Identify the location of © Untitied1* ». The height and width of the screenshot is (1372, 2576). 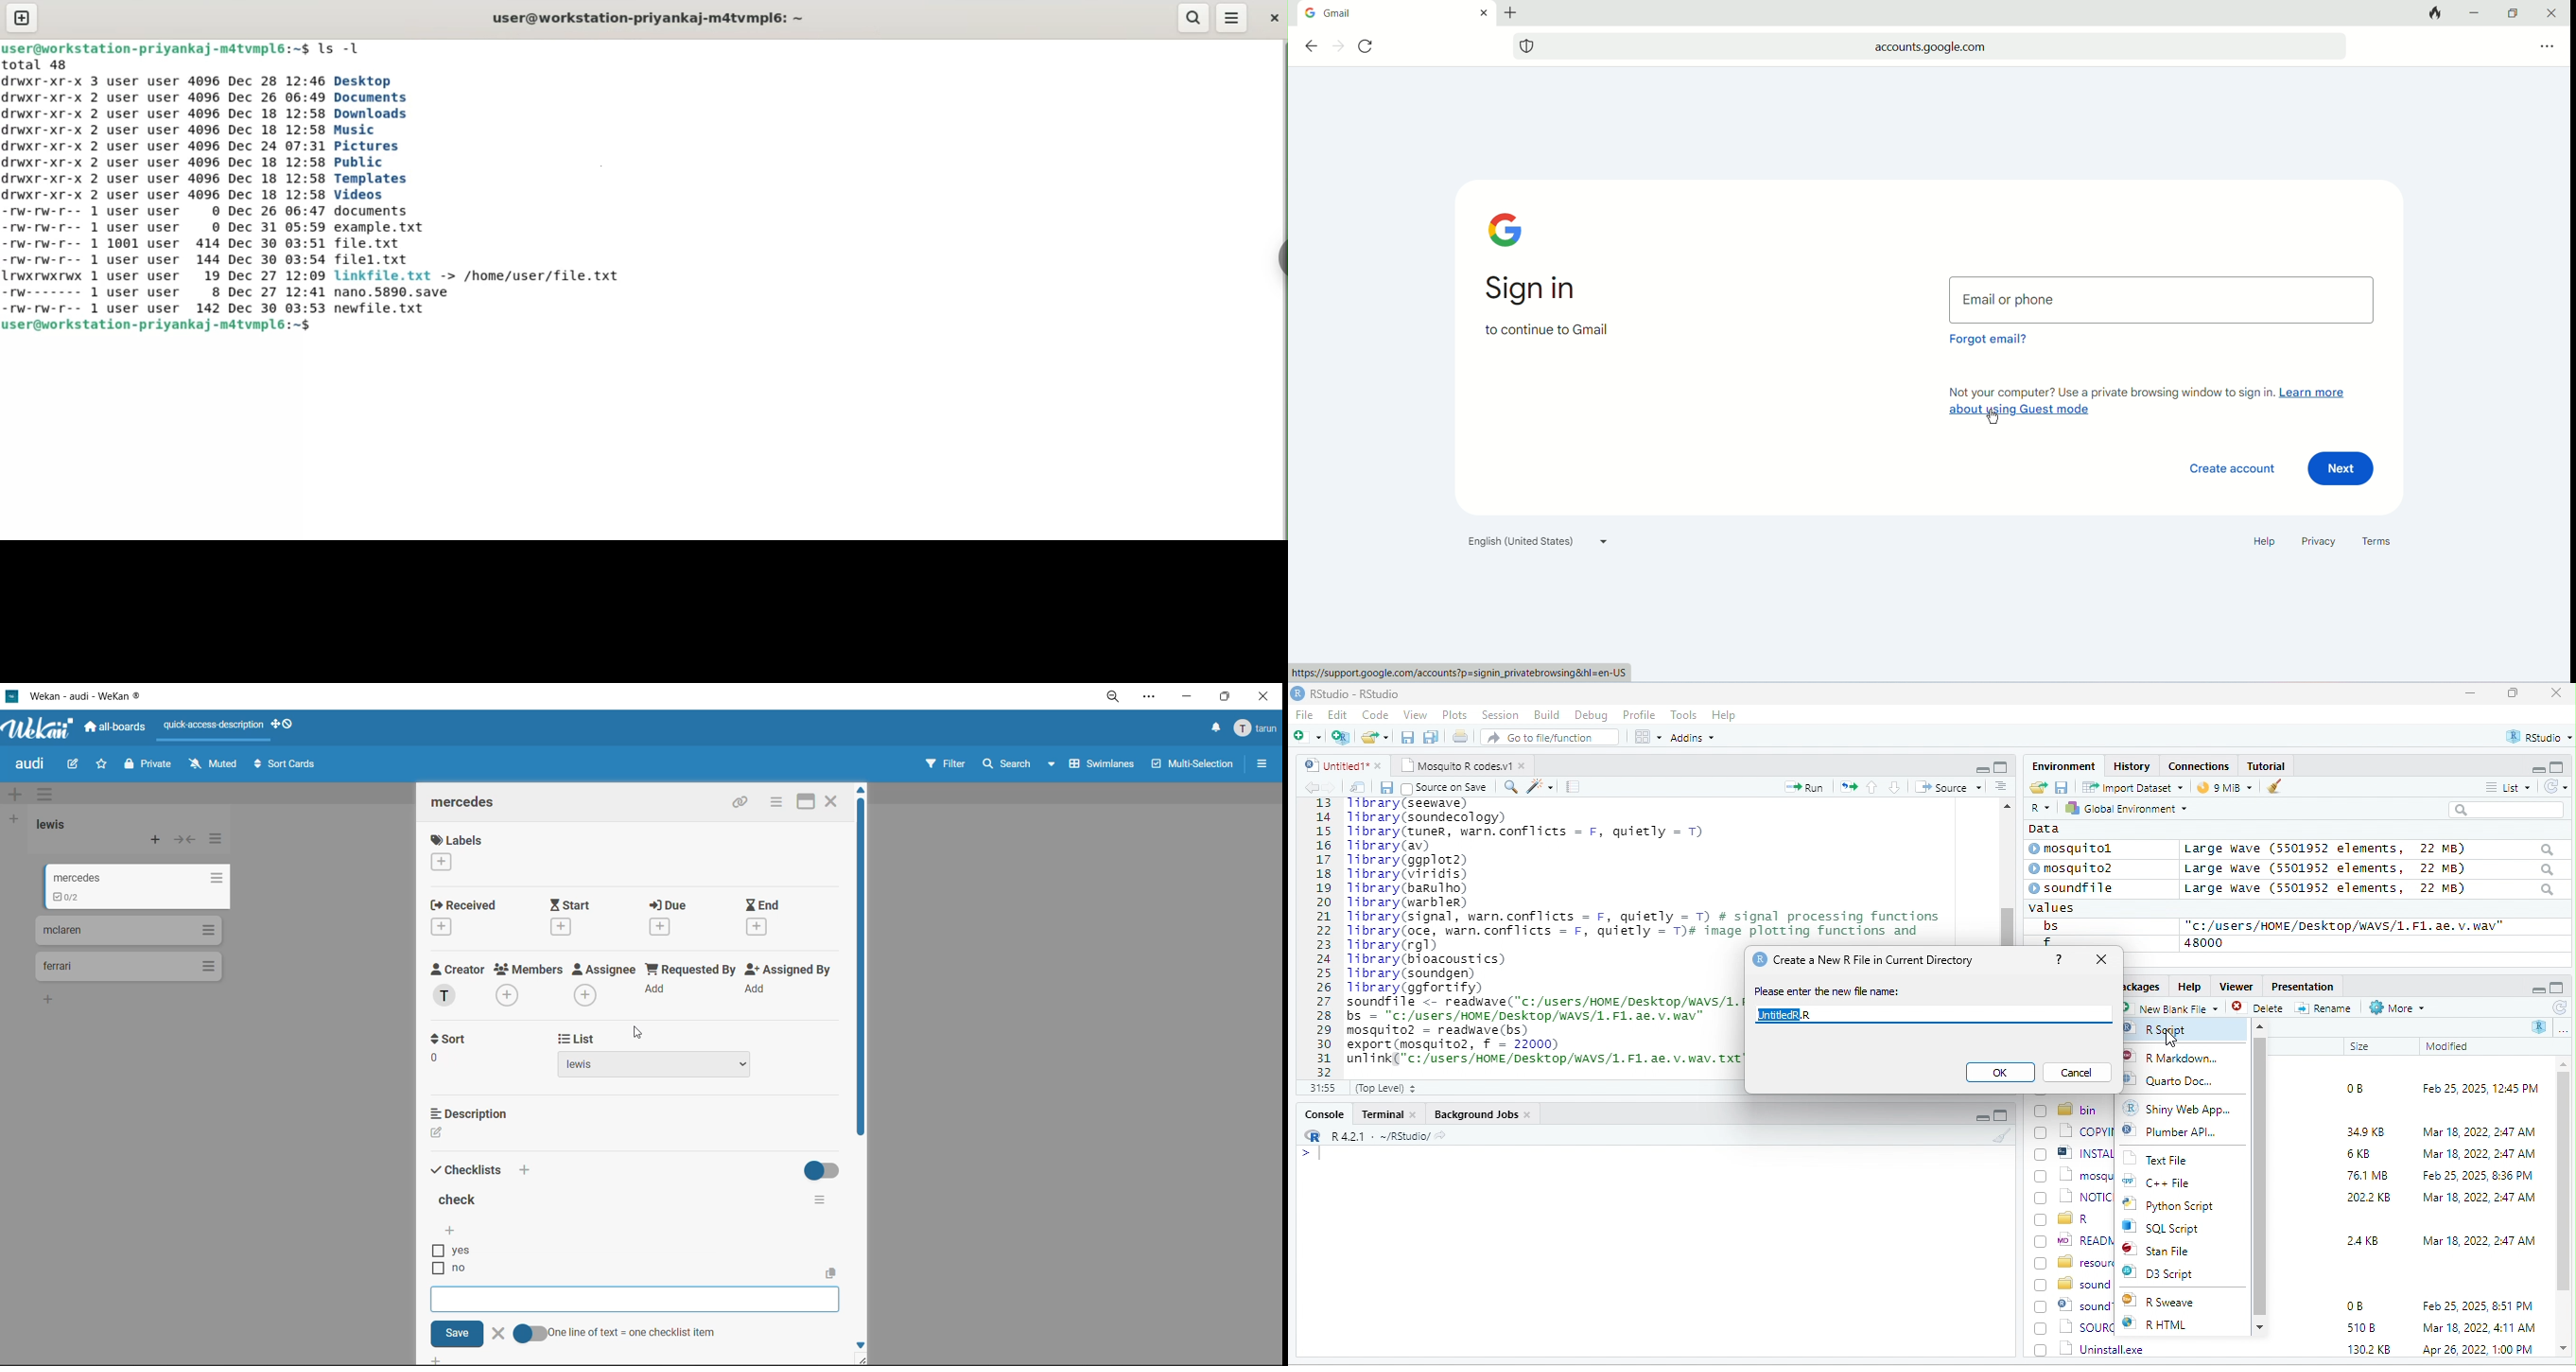
(1339, 765).